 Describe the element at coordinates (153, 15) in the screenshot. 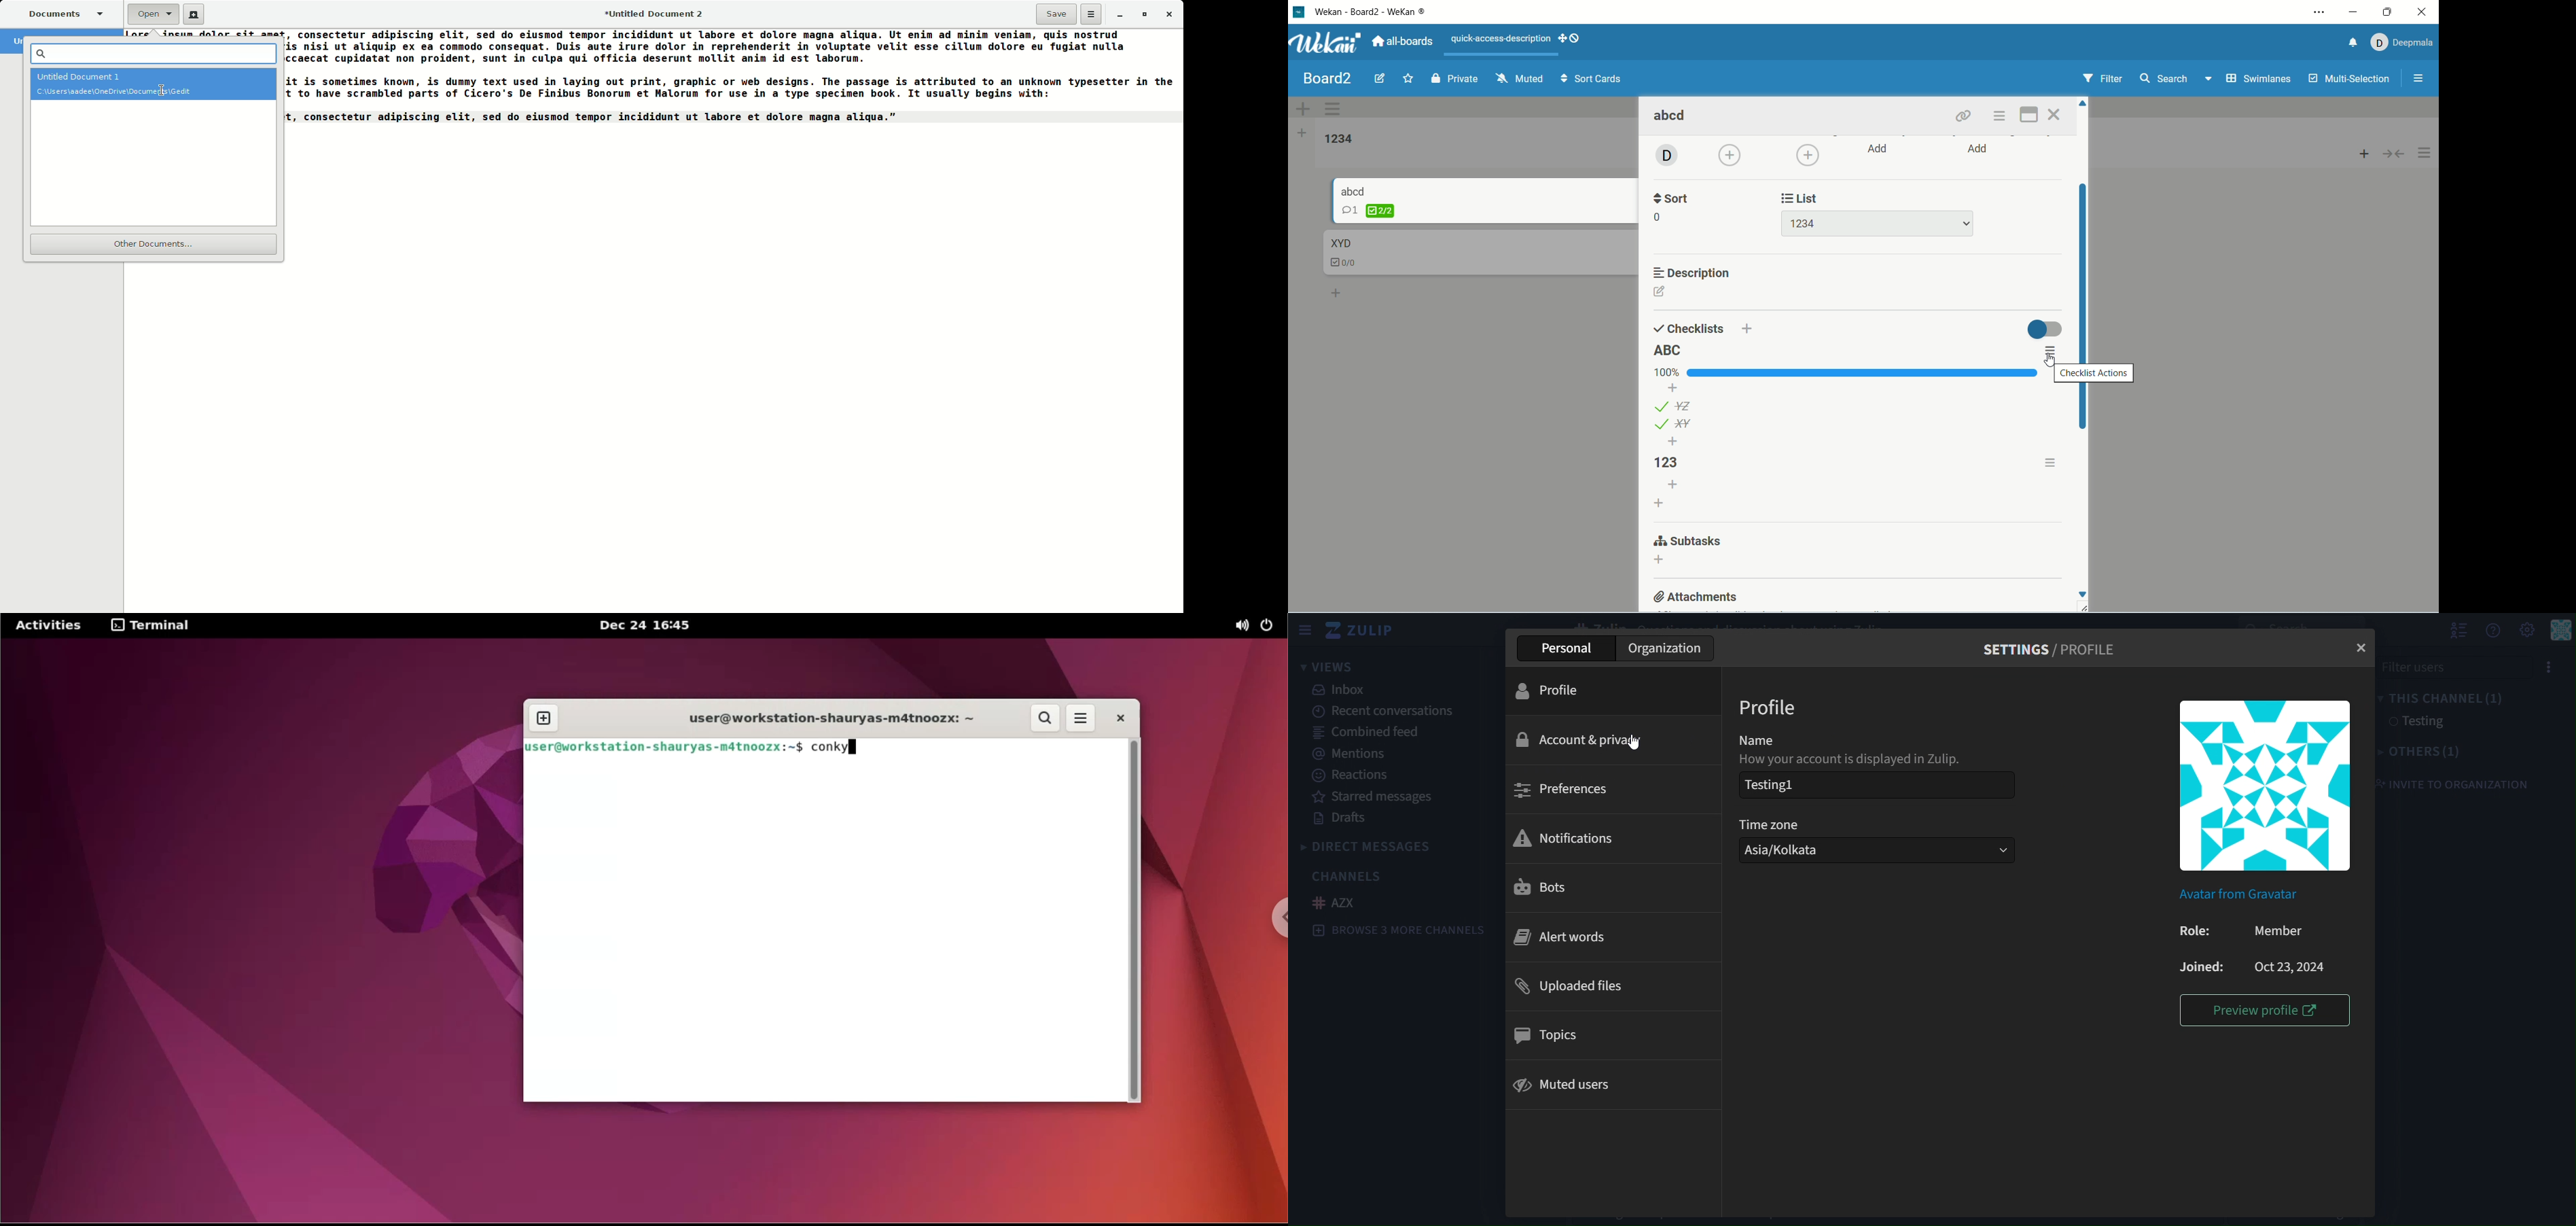

I see `Open` at that location.